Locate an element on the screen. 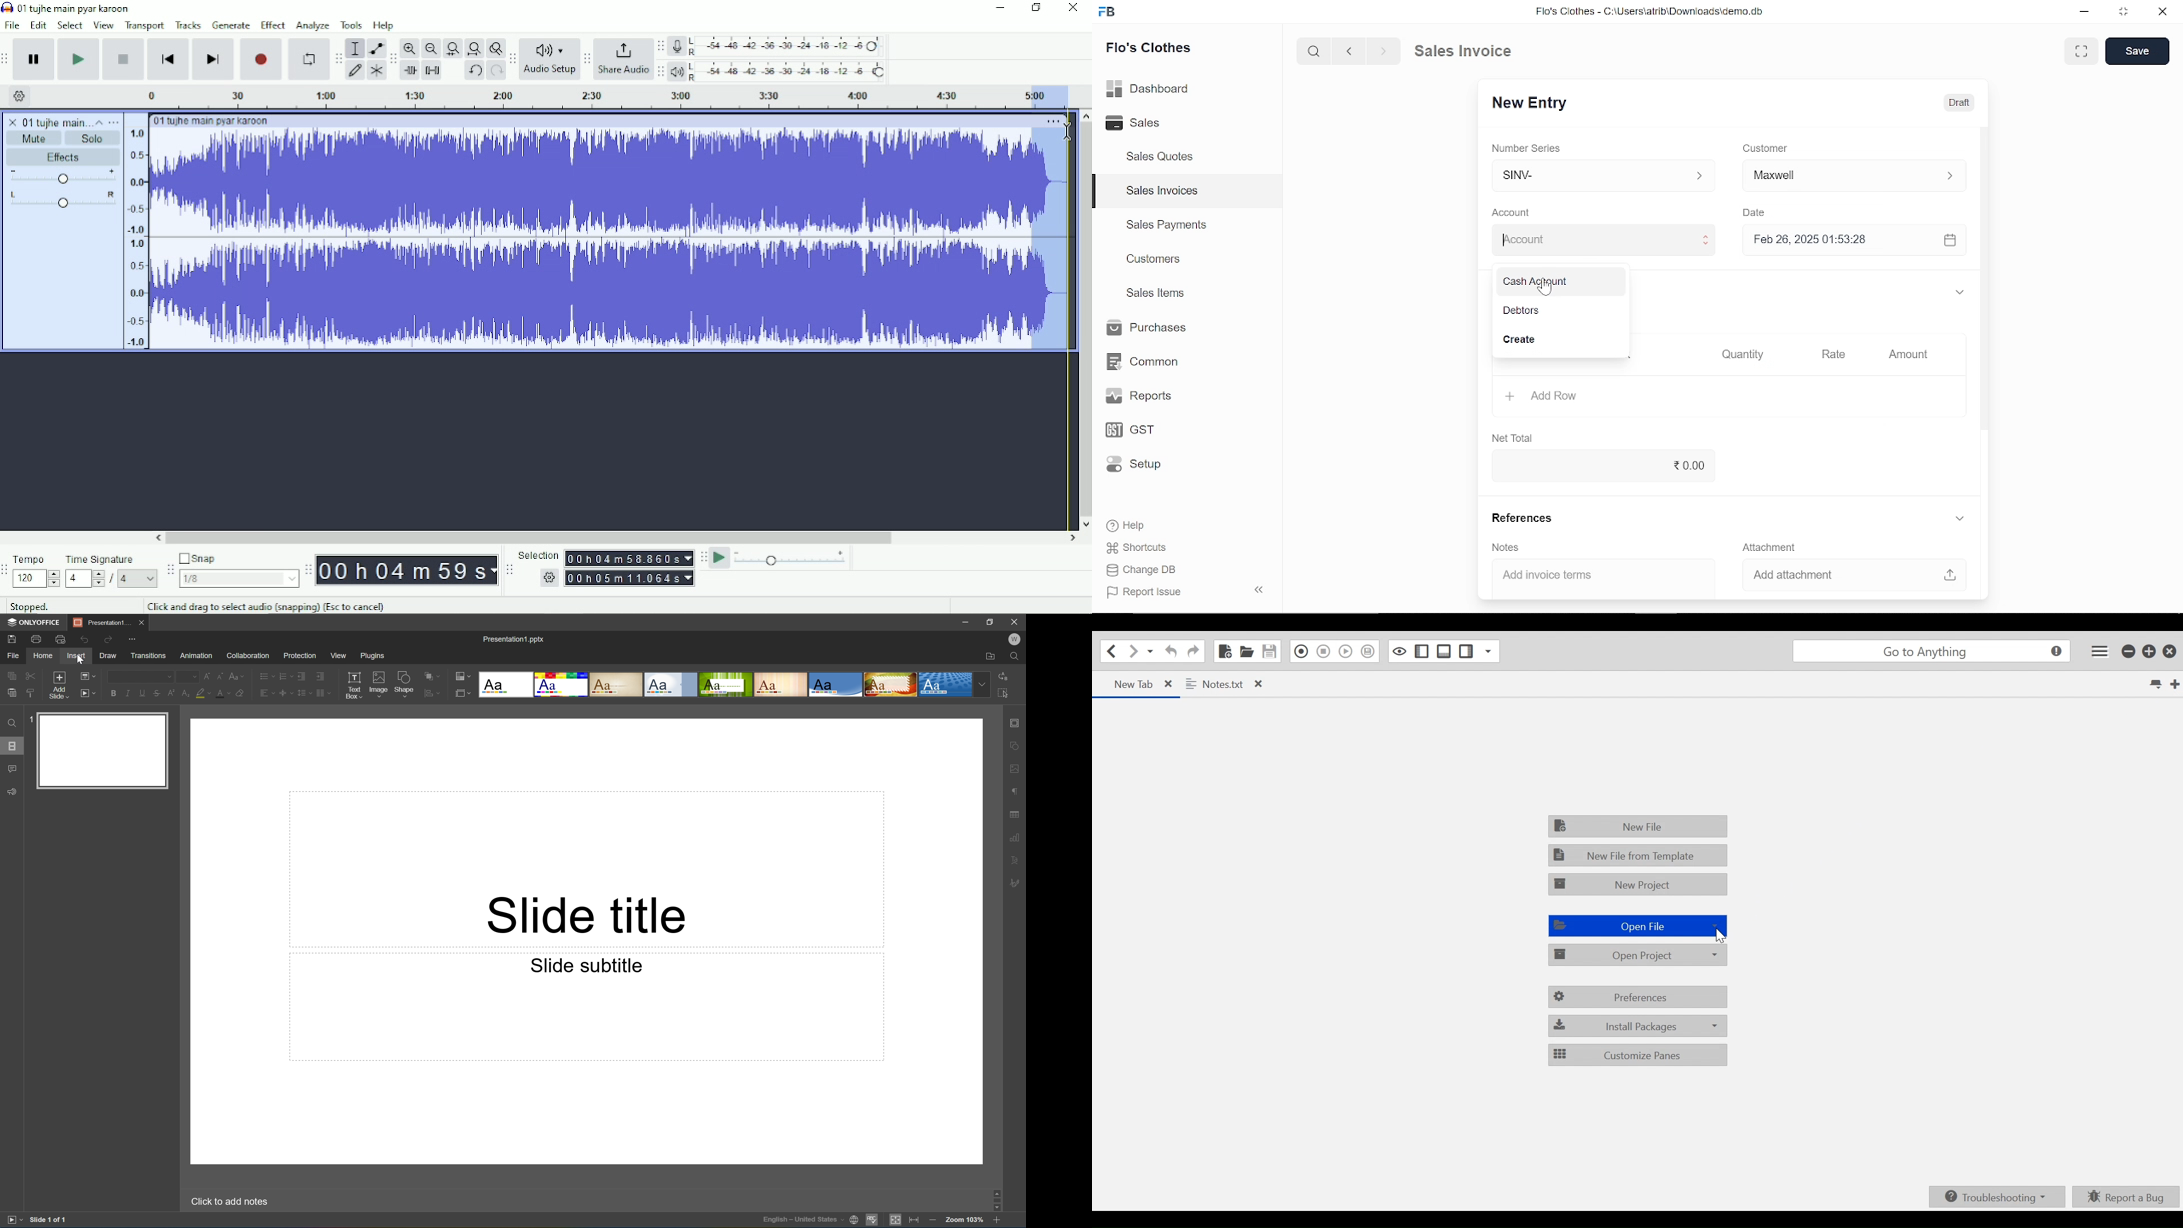 The width and height of the screenshot is (2184, 1232). minimize is located at coordinates (2086, 14).